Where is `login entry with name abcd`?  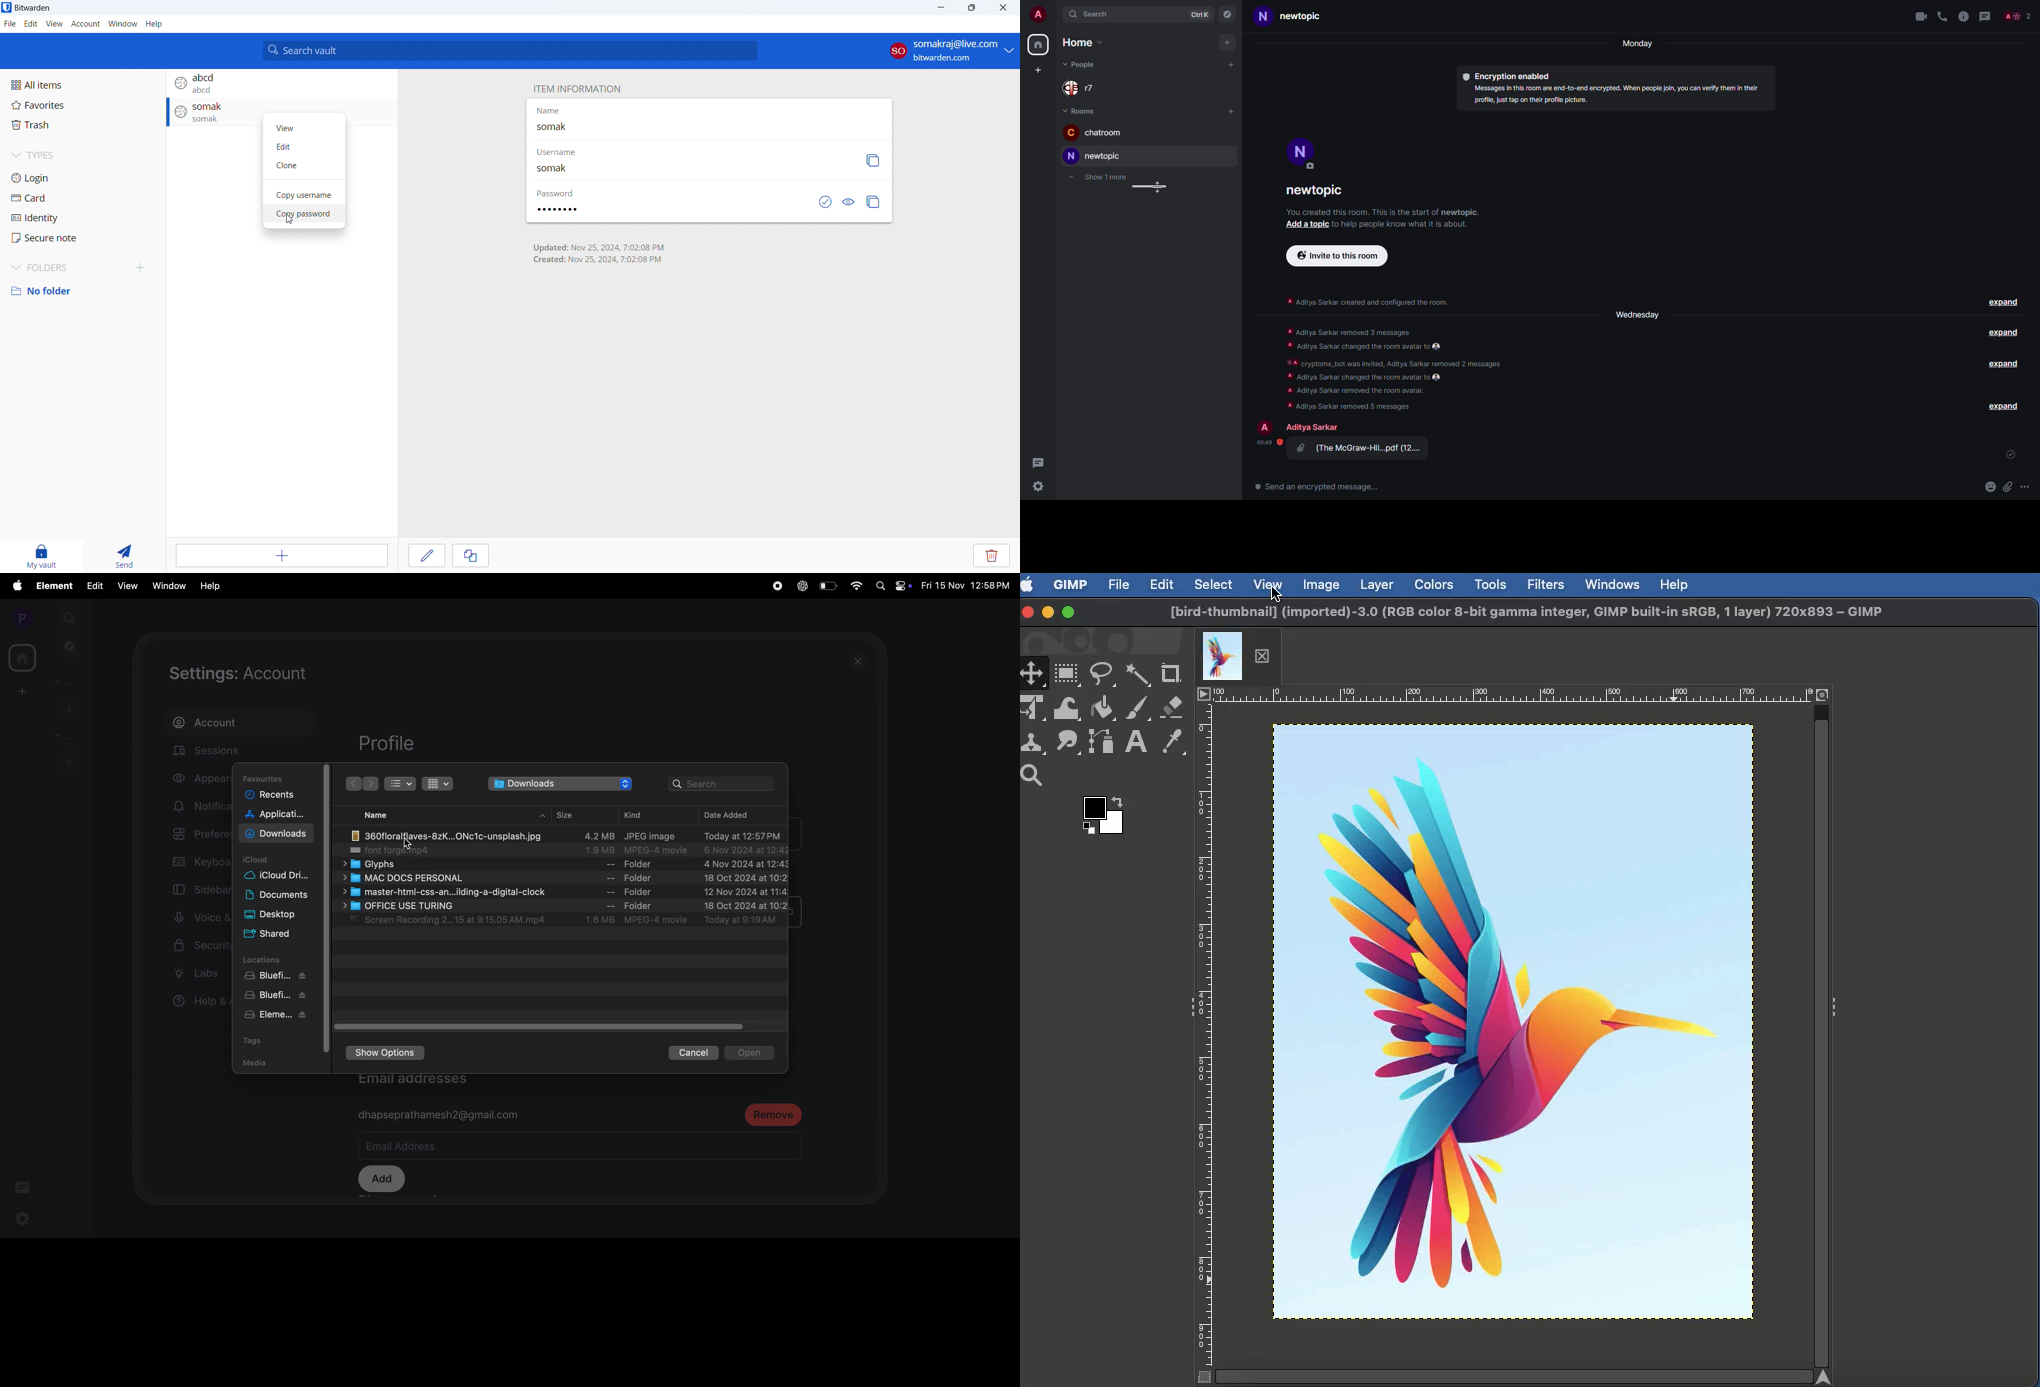
login entry with name abcd is located at coordinates (282, 83).